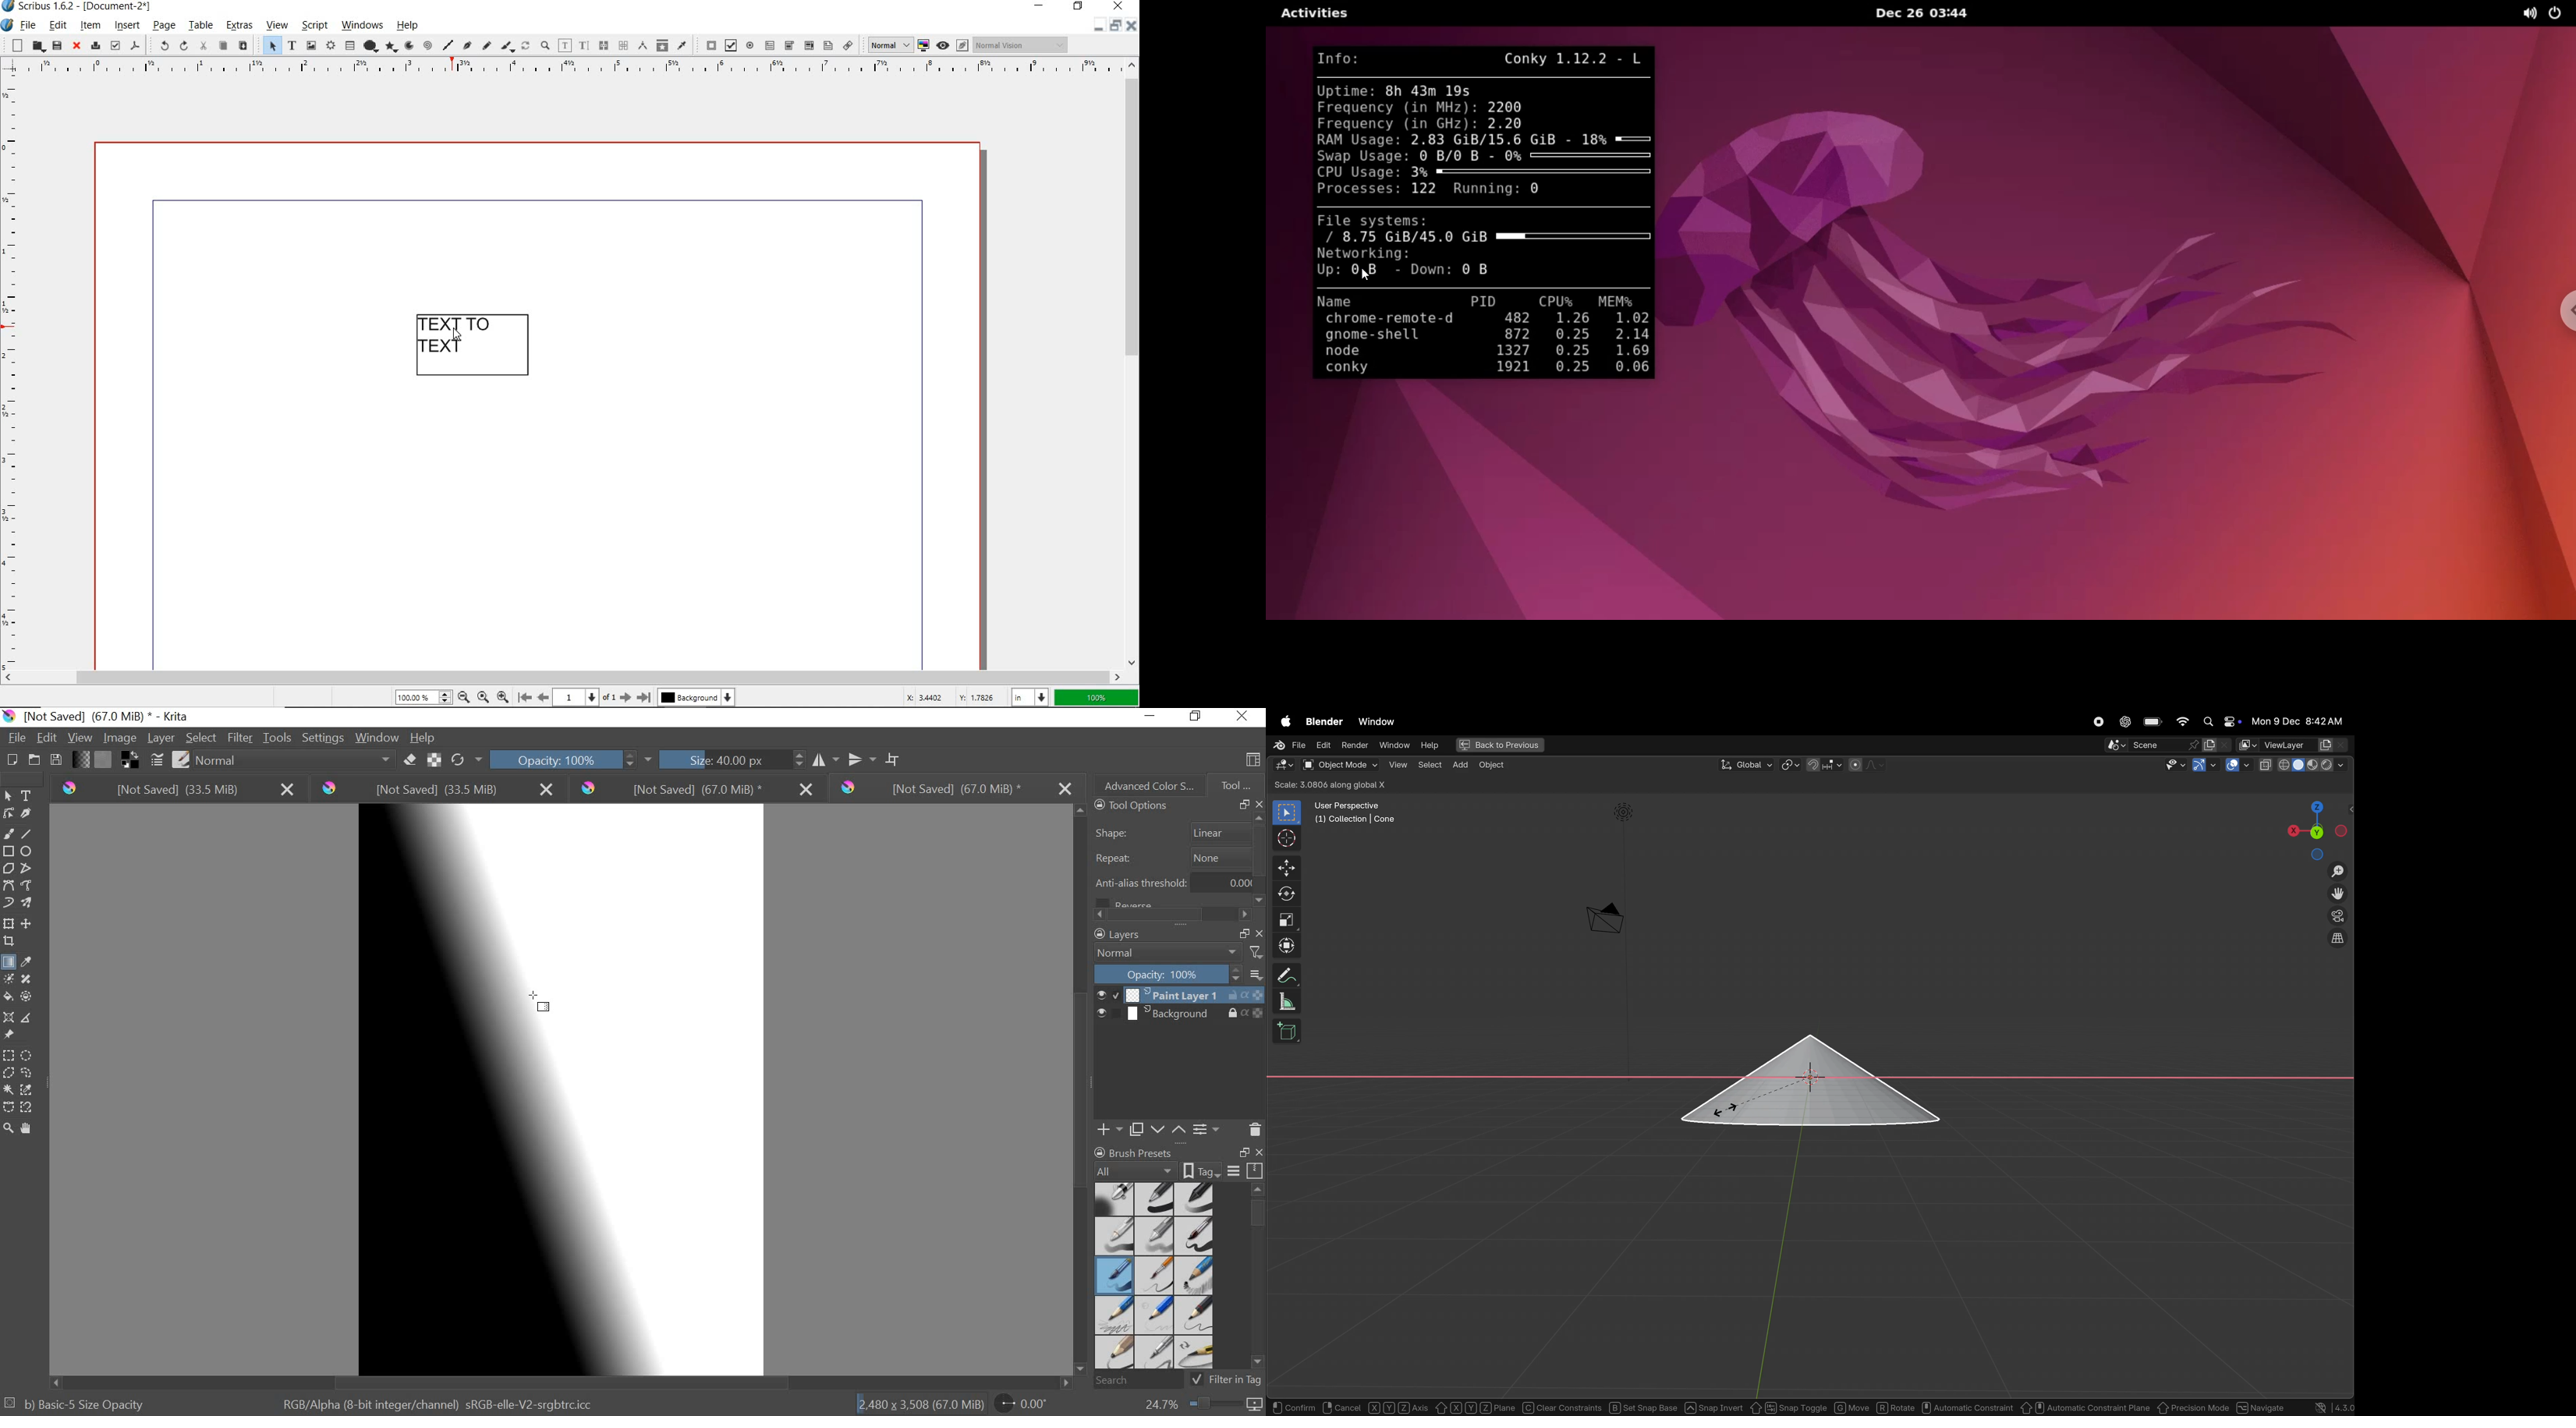  Describe the element at coordinates (1078, 7) in the screenshot. I see `restore` at that location.